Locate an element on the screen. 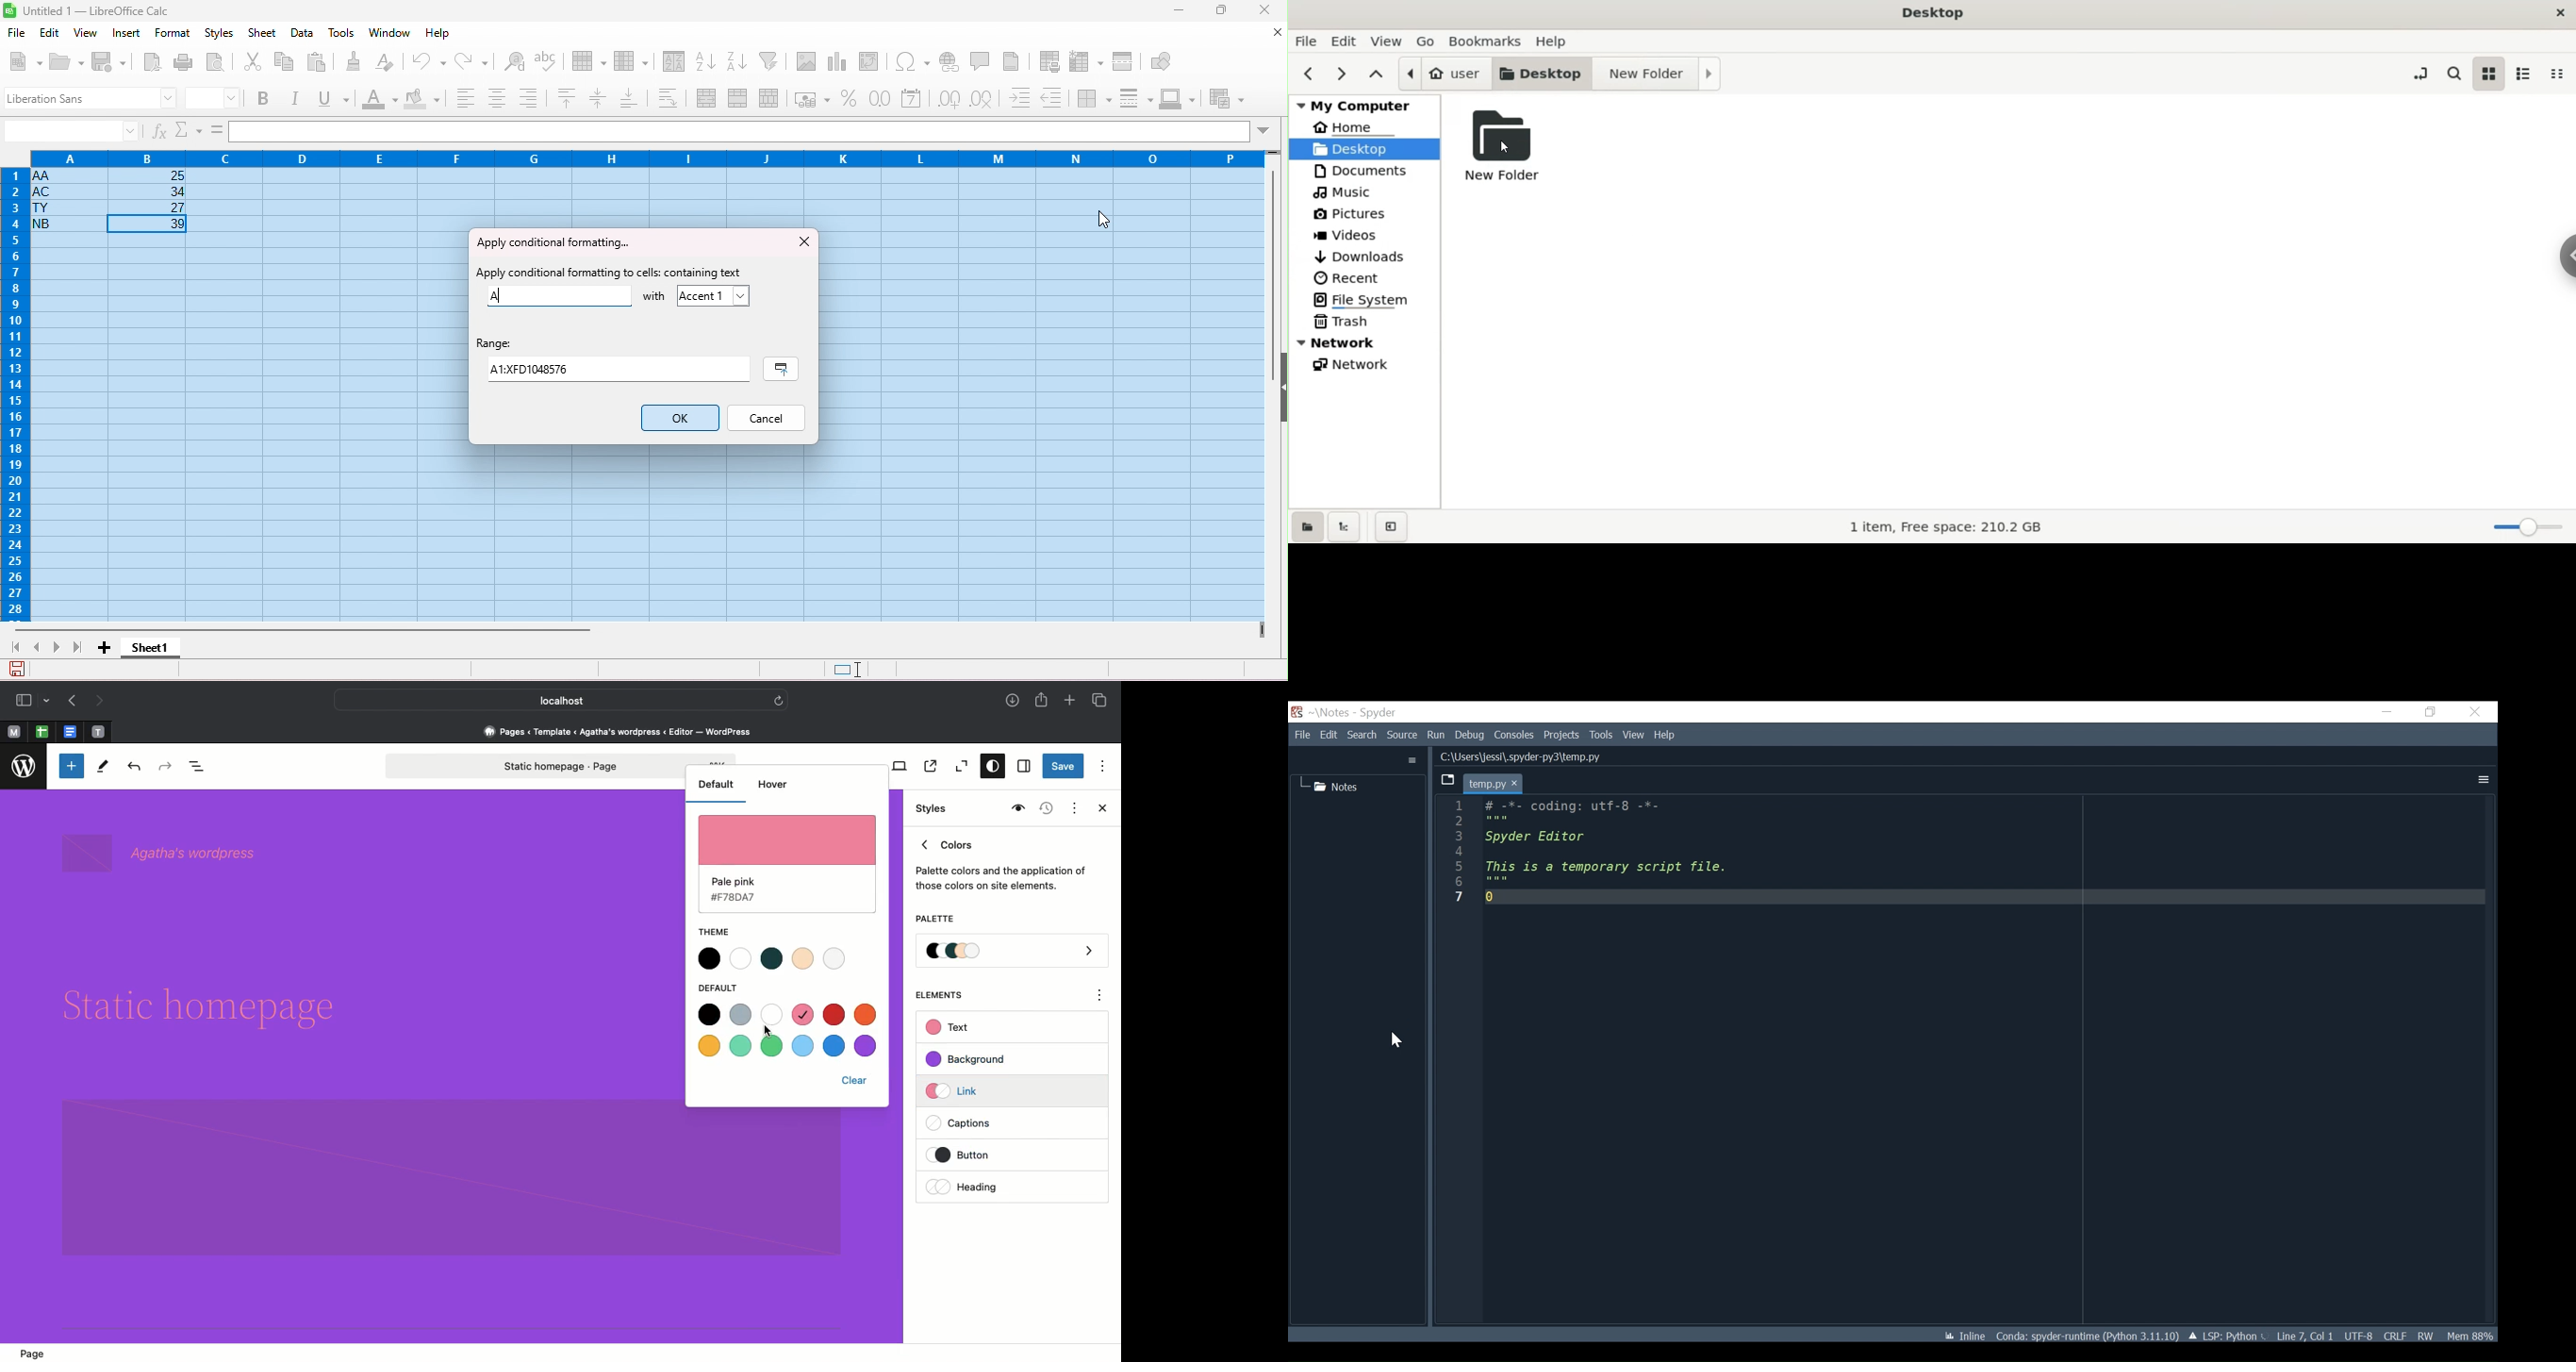  Actions is located at coordinates (1073, 806).